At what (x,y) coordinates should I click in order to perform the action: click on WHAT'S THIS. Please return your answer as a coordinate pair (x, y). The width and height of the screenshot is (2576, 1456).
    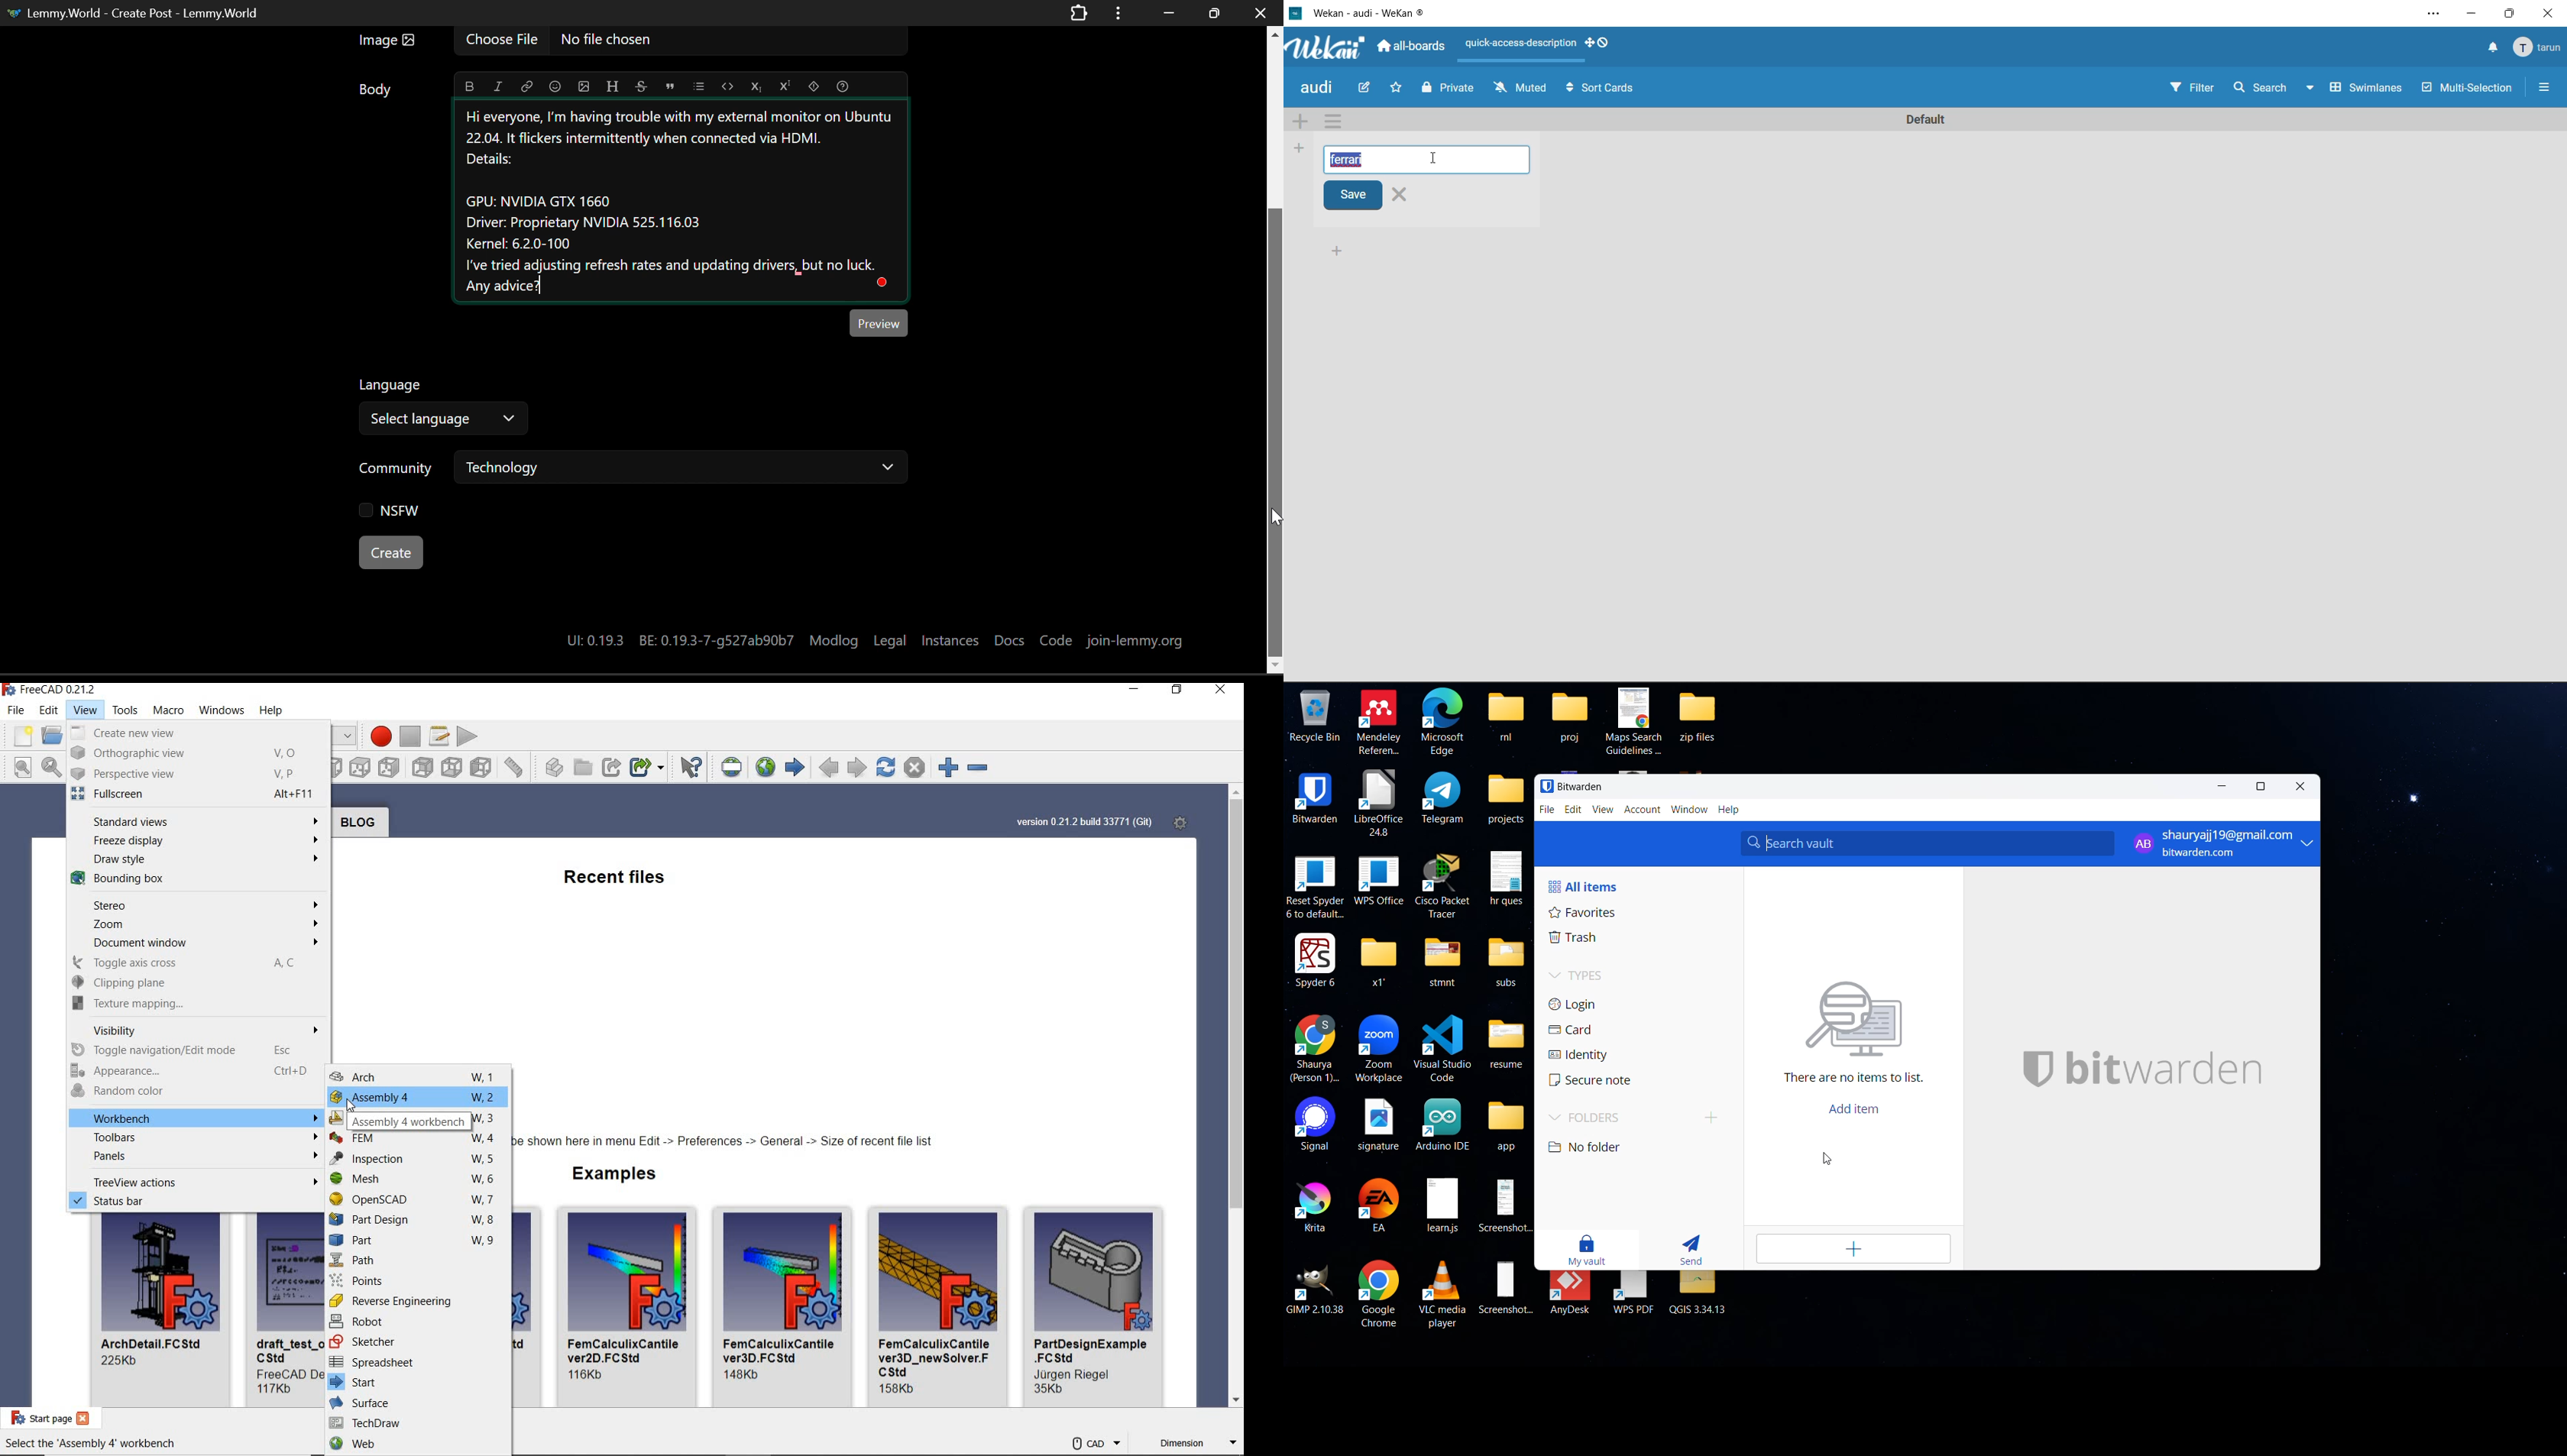
    Looking at the image, I should click on (689, 767).